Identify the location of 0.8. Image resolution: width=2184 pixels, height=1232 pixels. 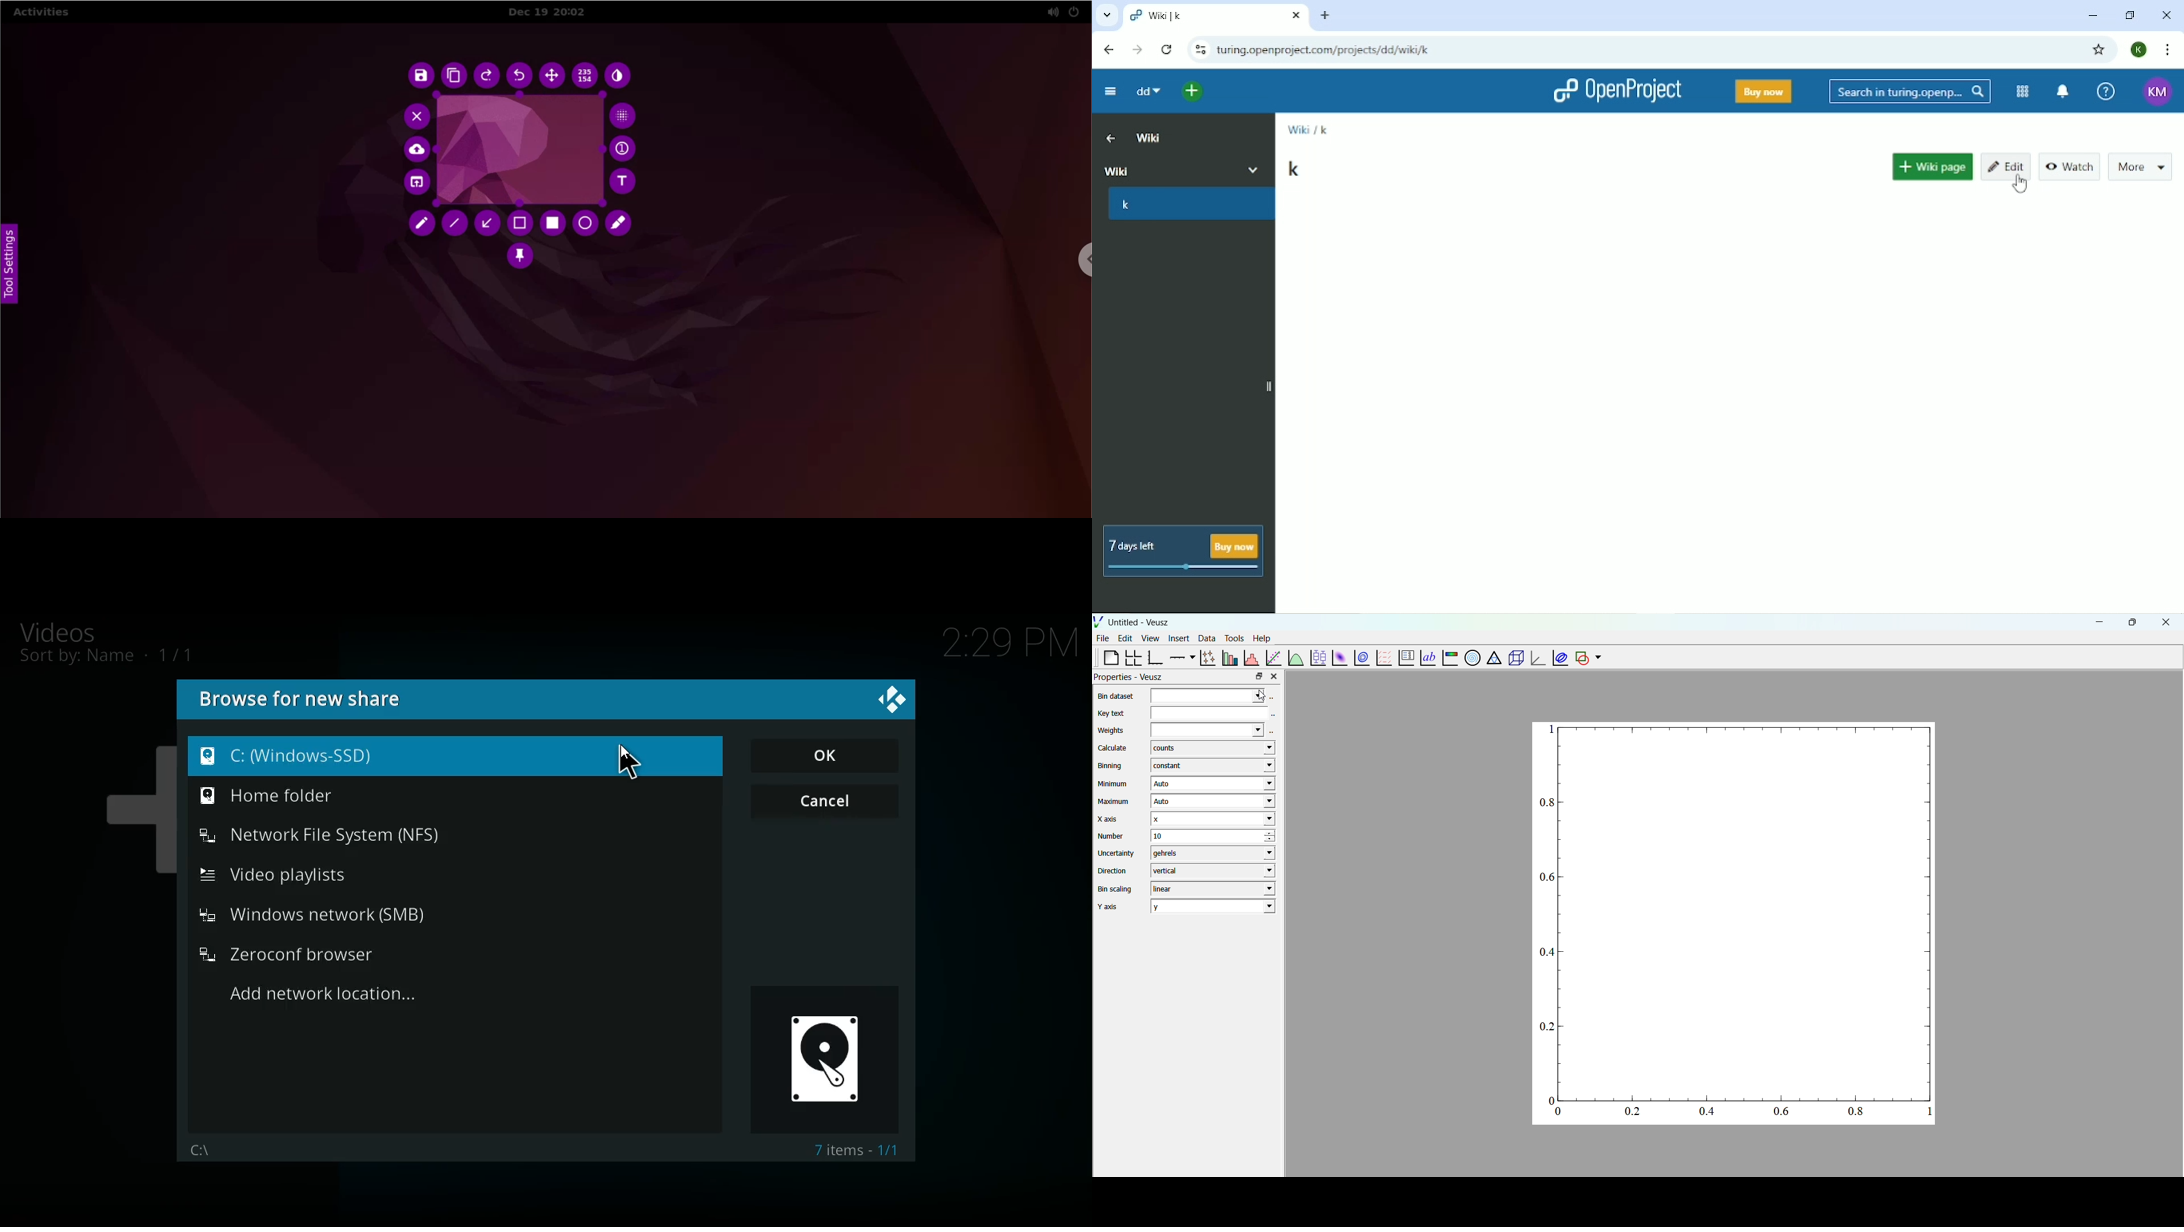
(1546, 803).